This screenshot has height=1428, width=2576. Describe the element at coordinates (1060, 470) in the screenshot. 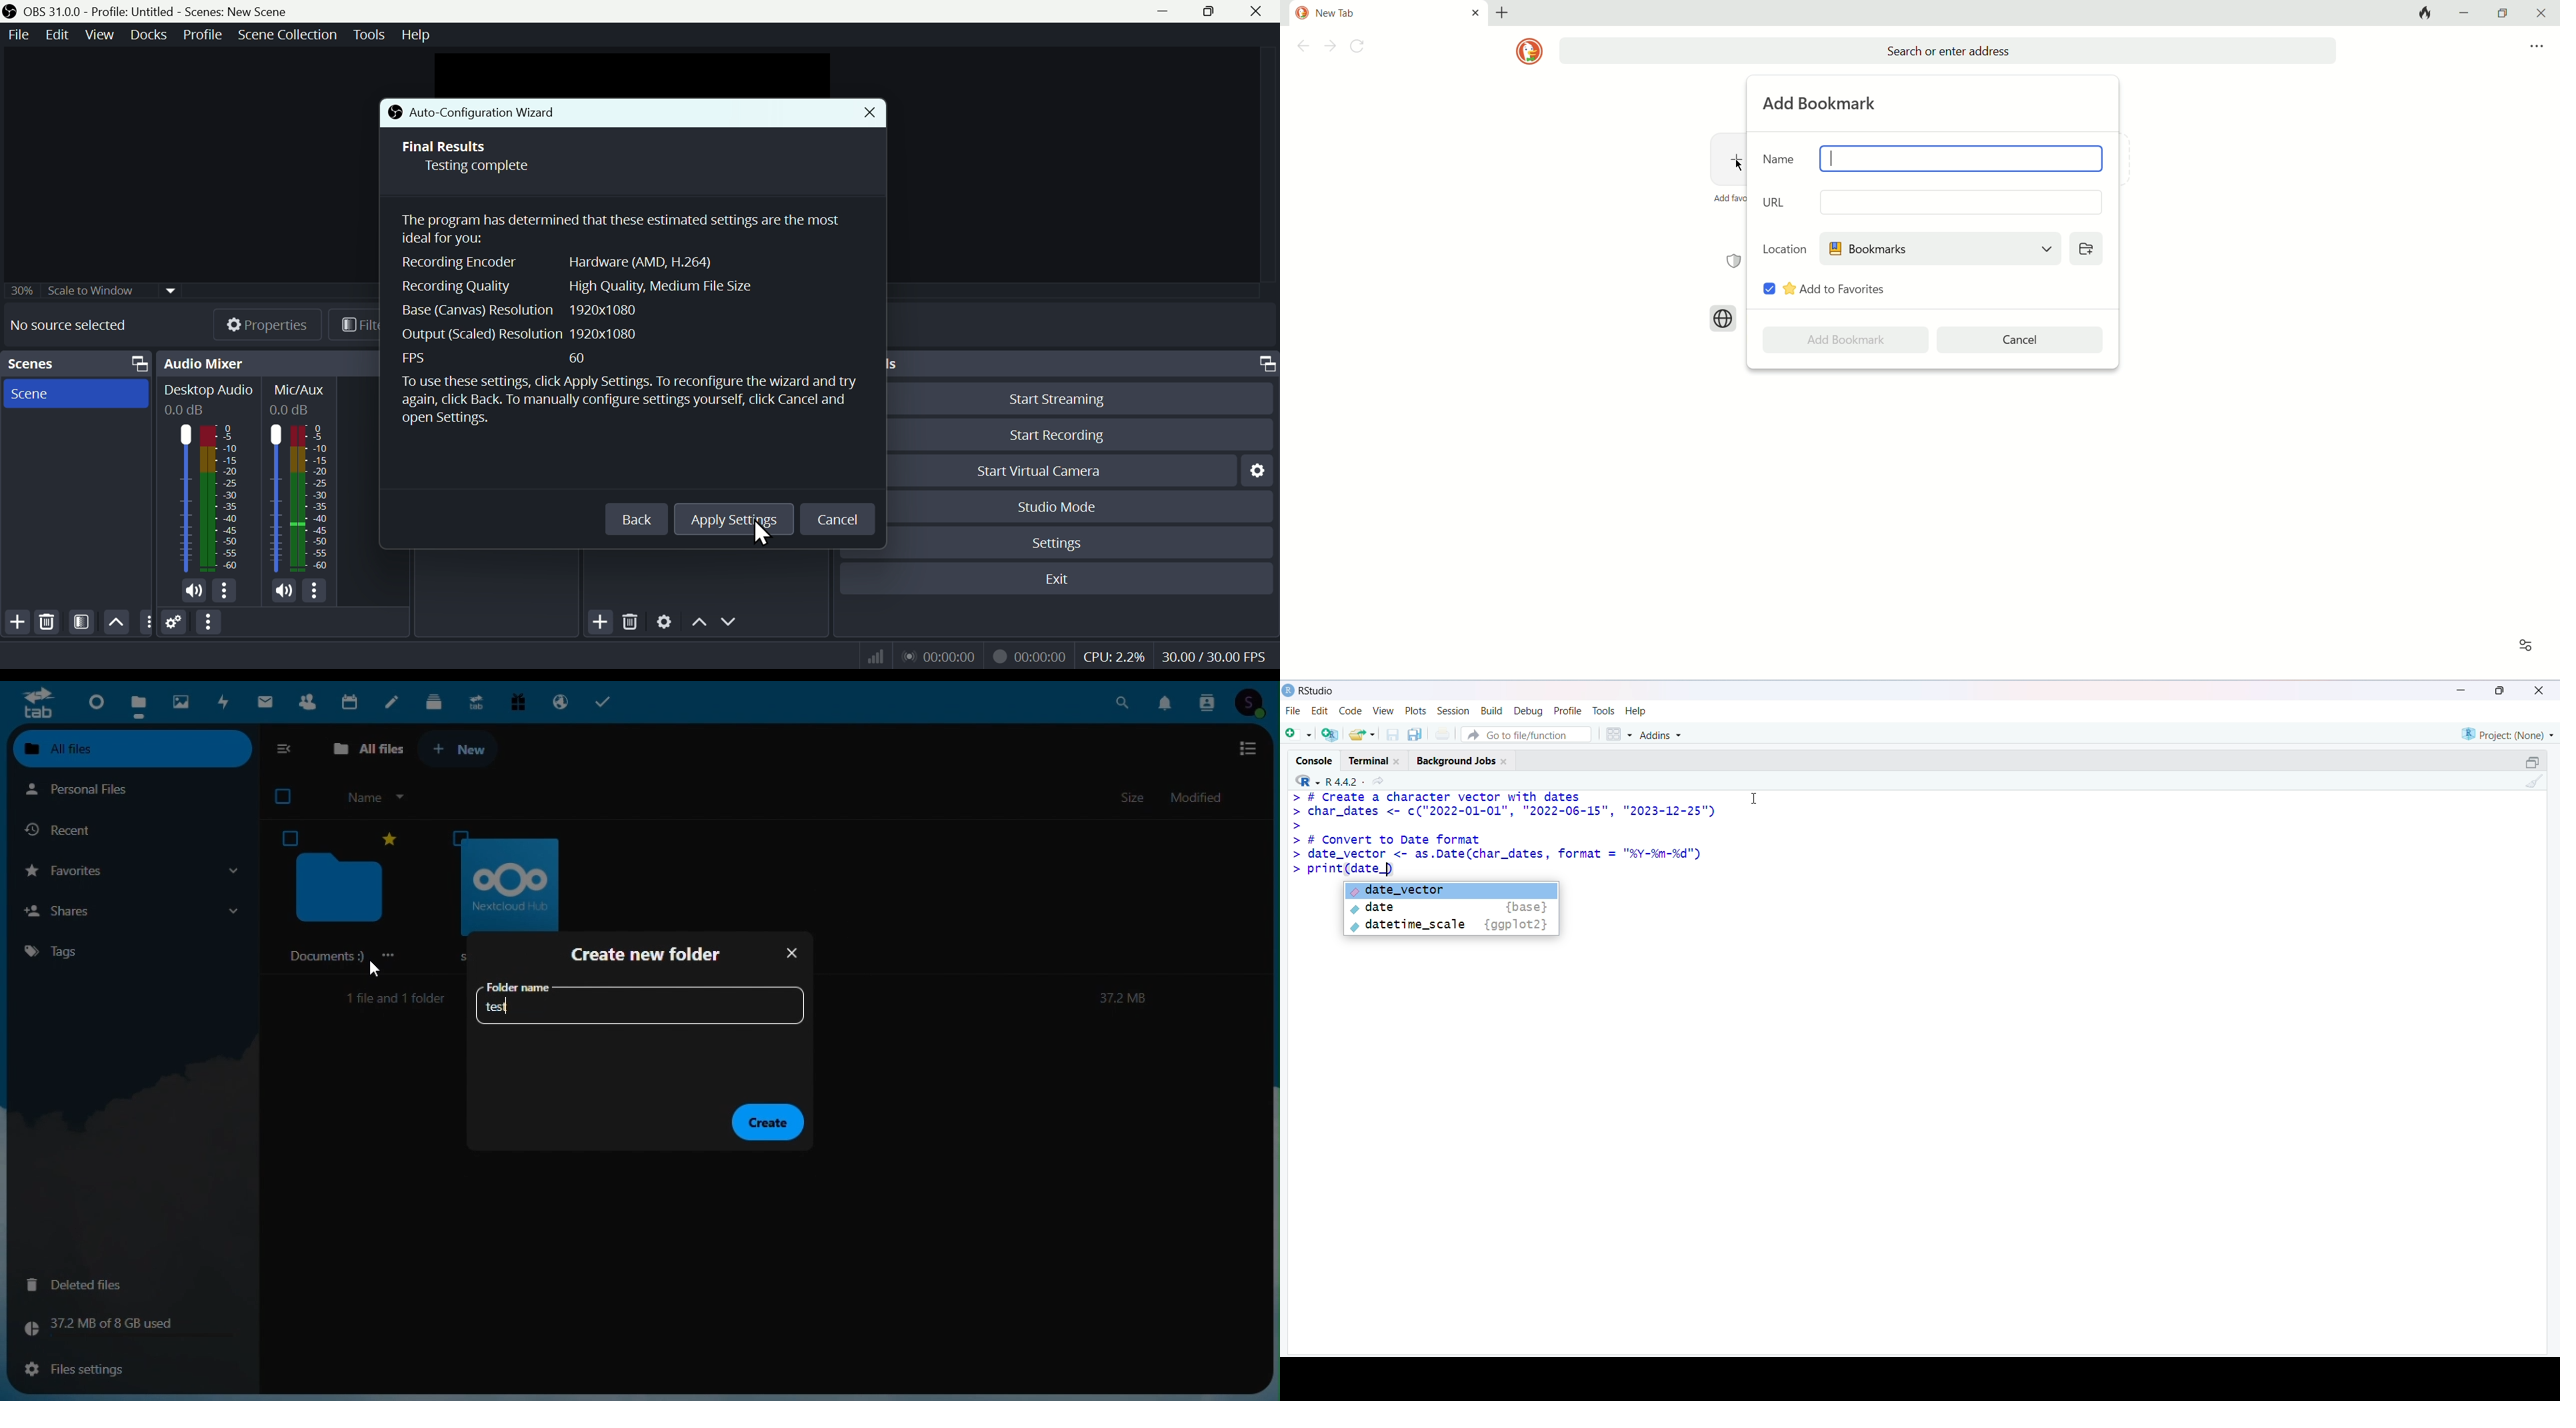

I see `Start Virtual Camera` at that location.